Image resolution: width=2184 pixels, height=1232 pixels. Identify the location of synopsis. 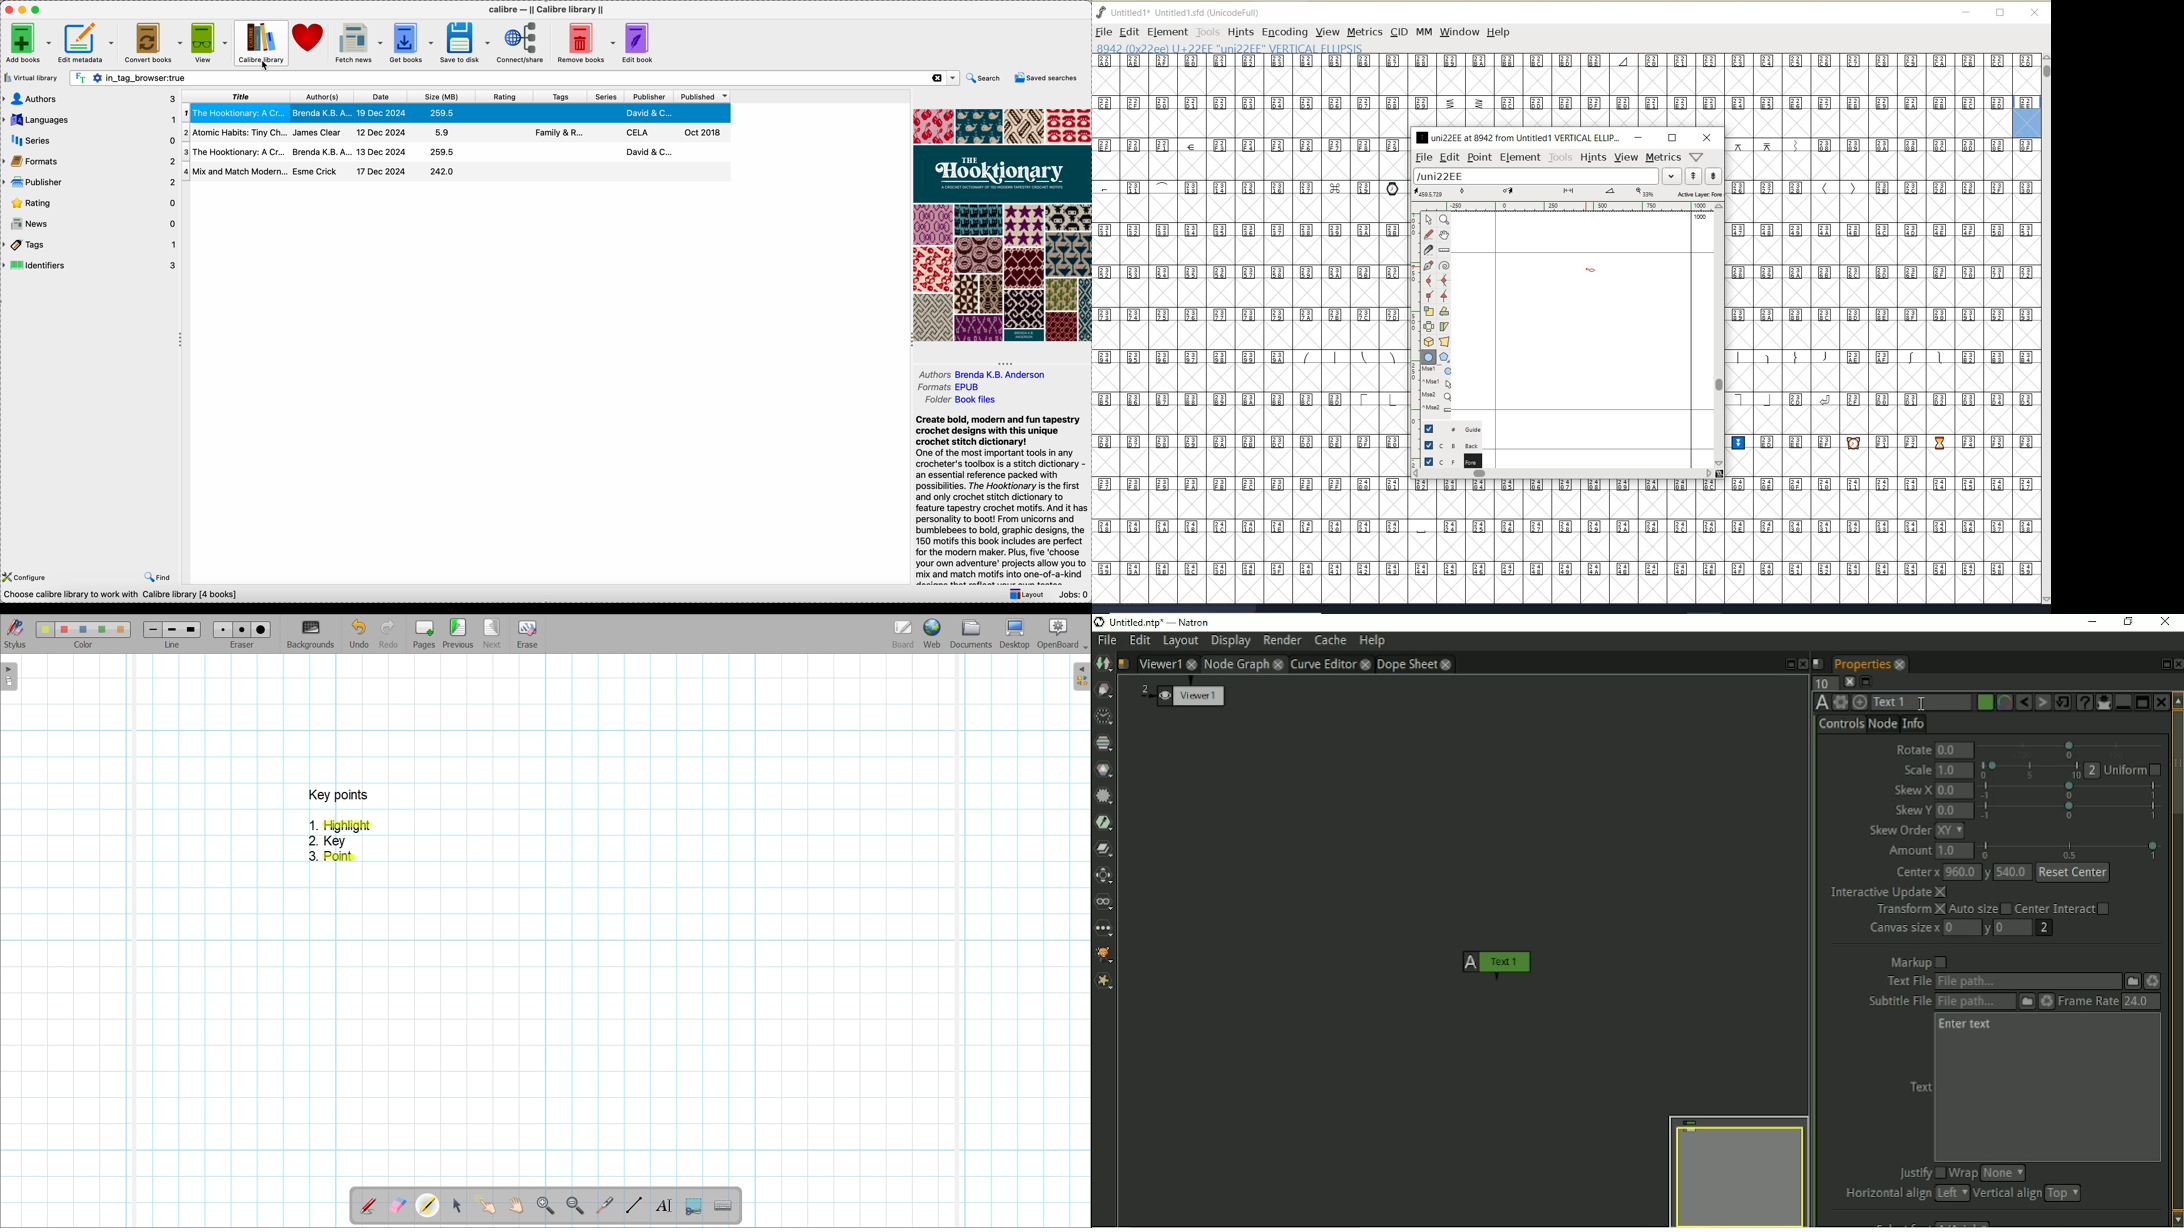
(1003, 500).